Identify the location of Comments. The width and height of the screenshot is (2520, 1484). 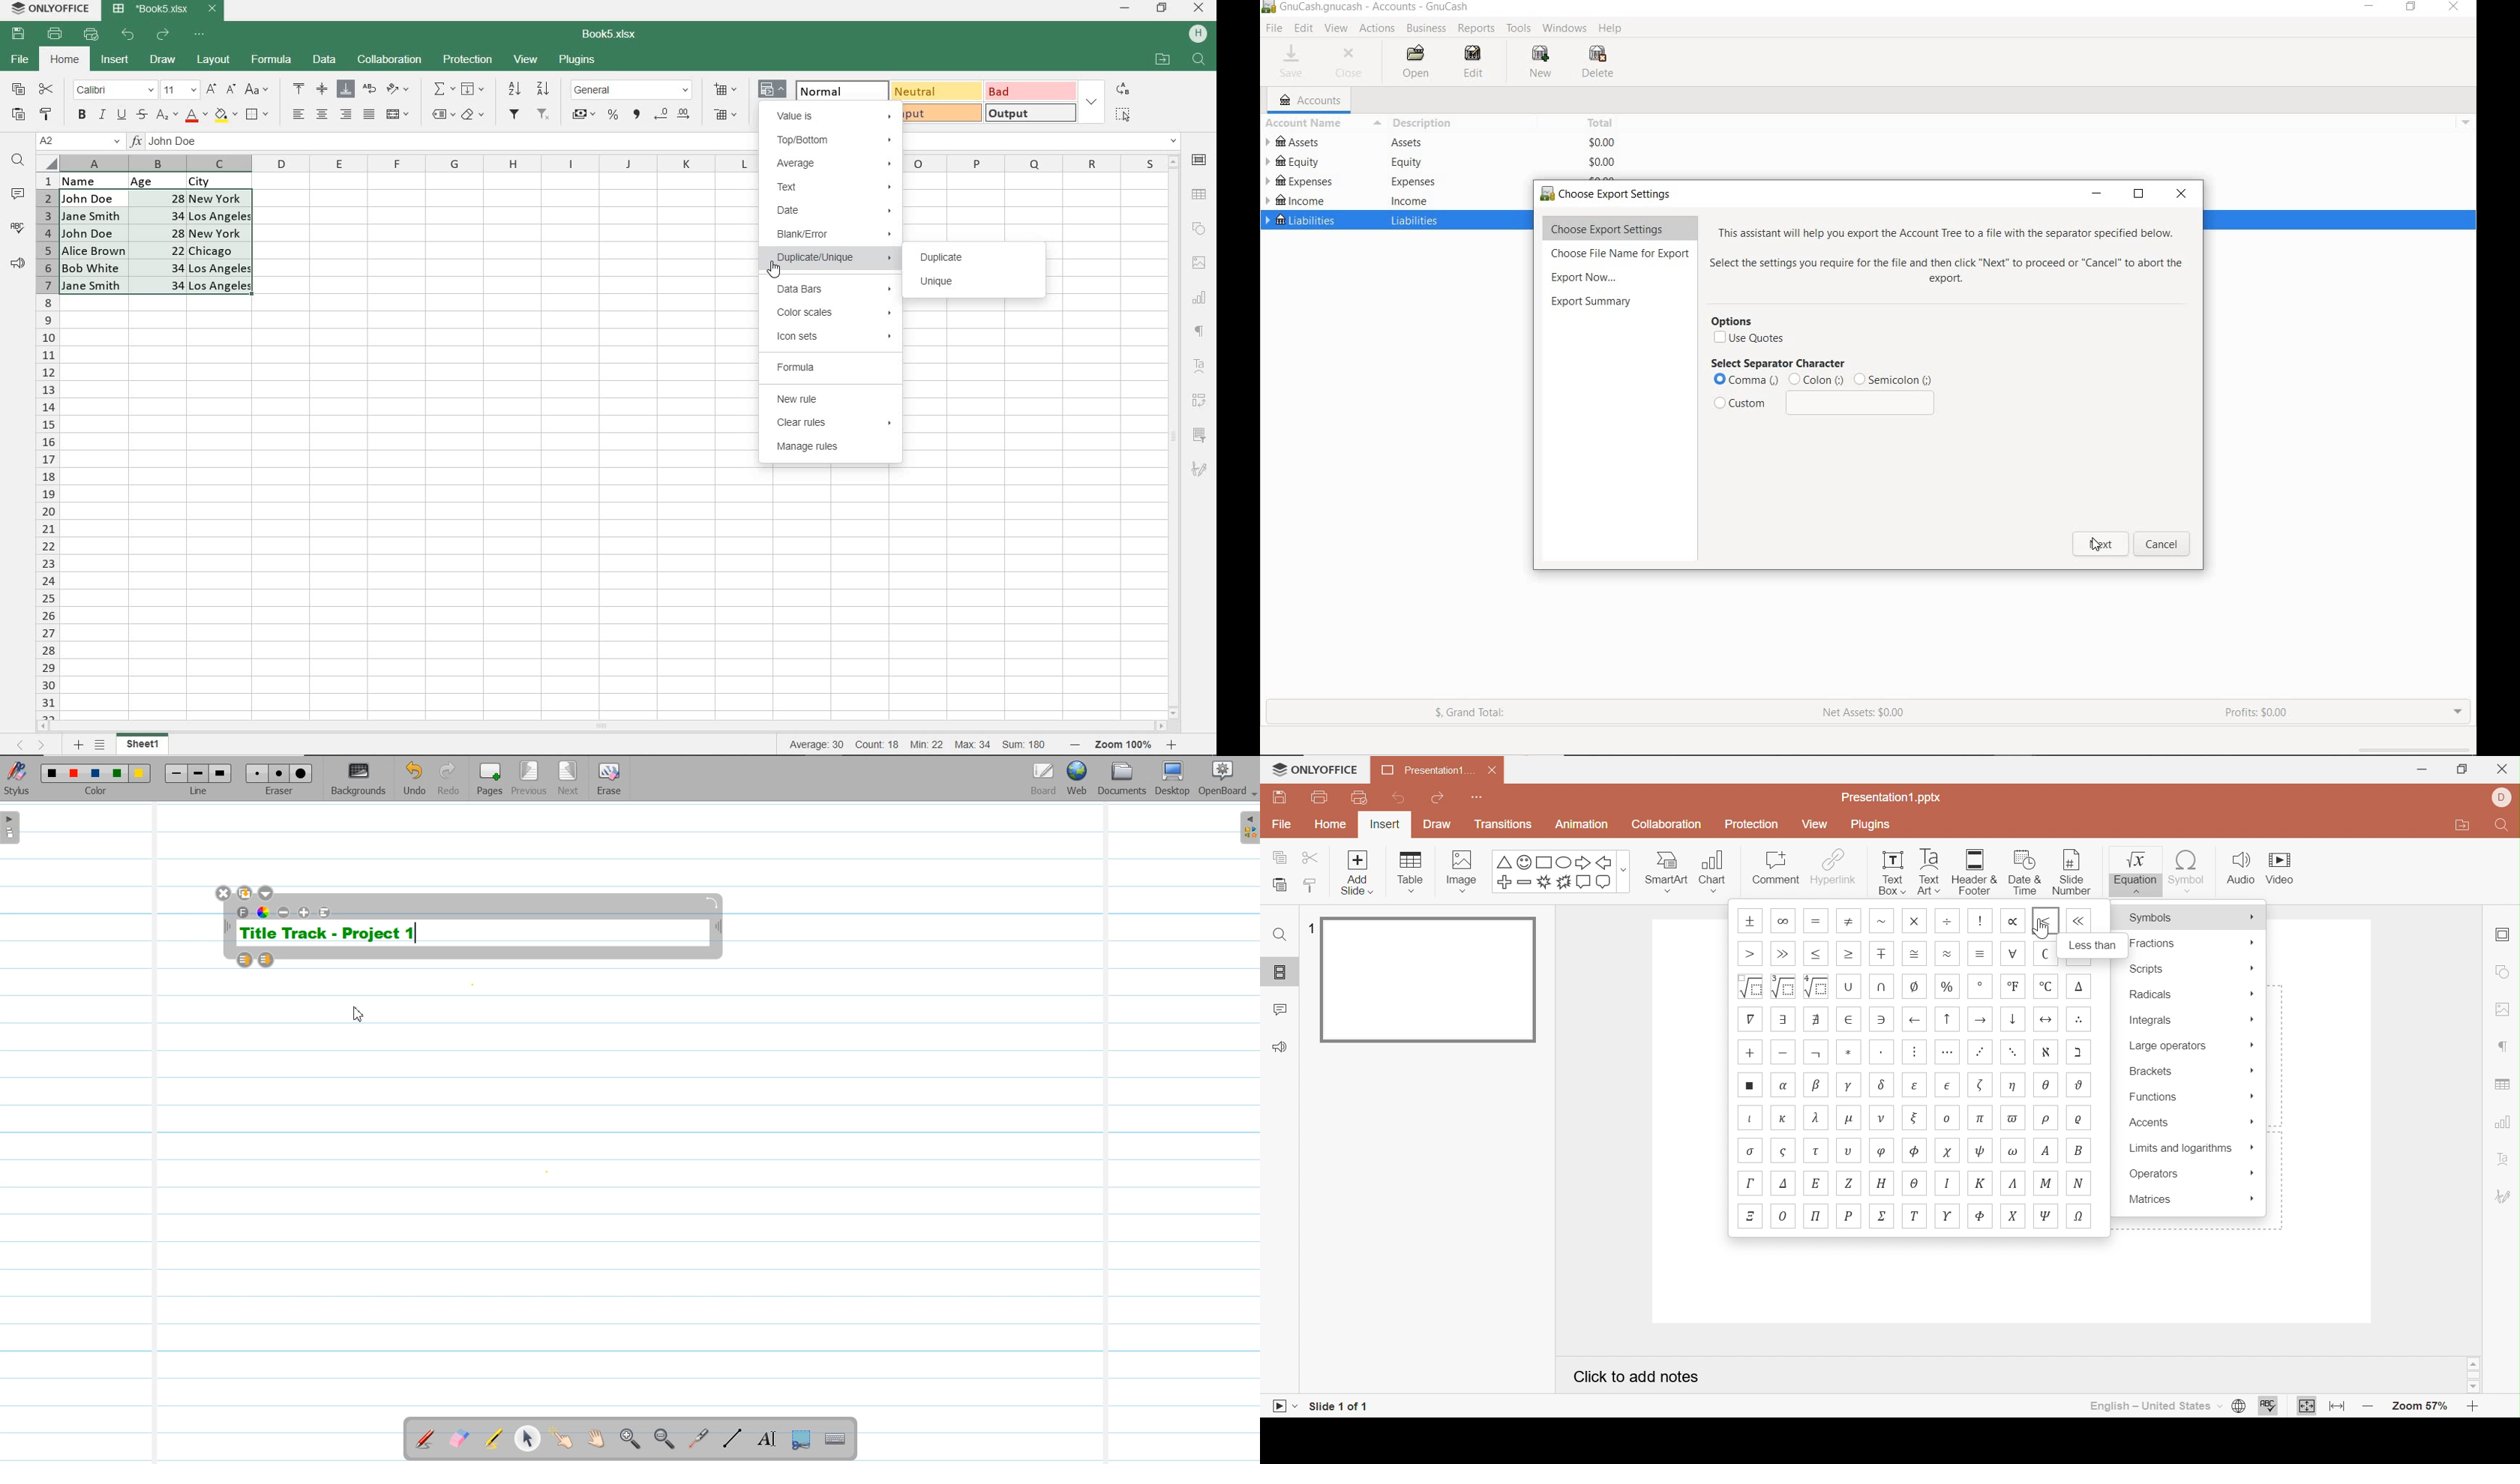
(1281, 1008).